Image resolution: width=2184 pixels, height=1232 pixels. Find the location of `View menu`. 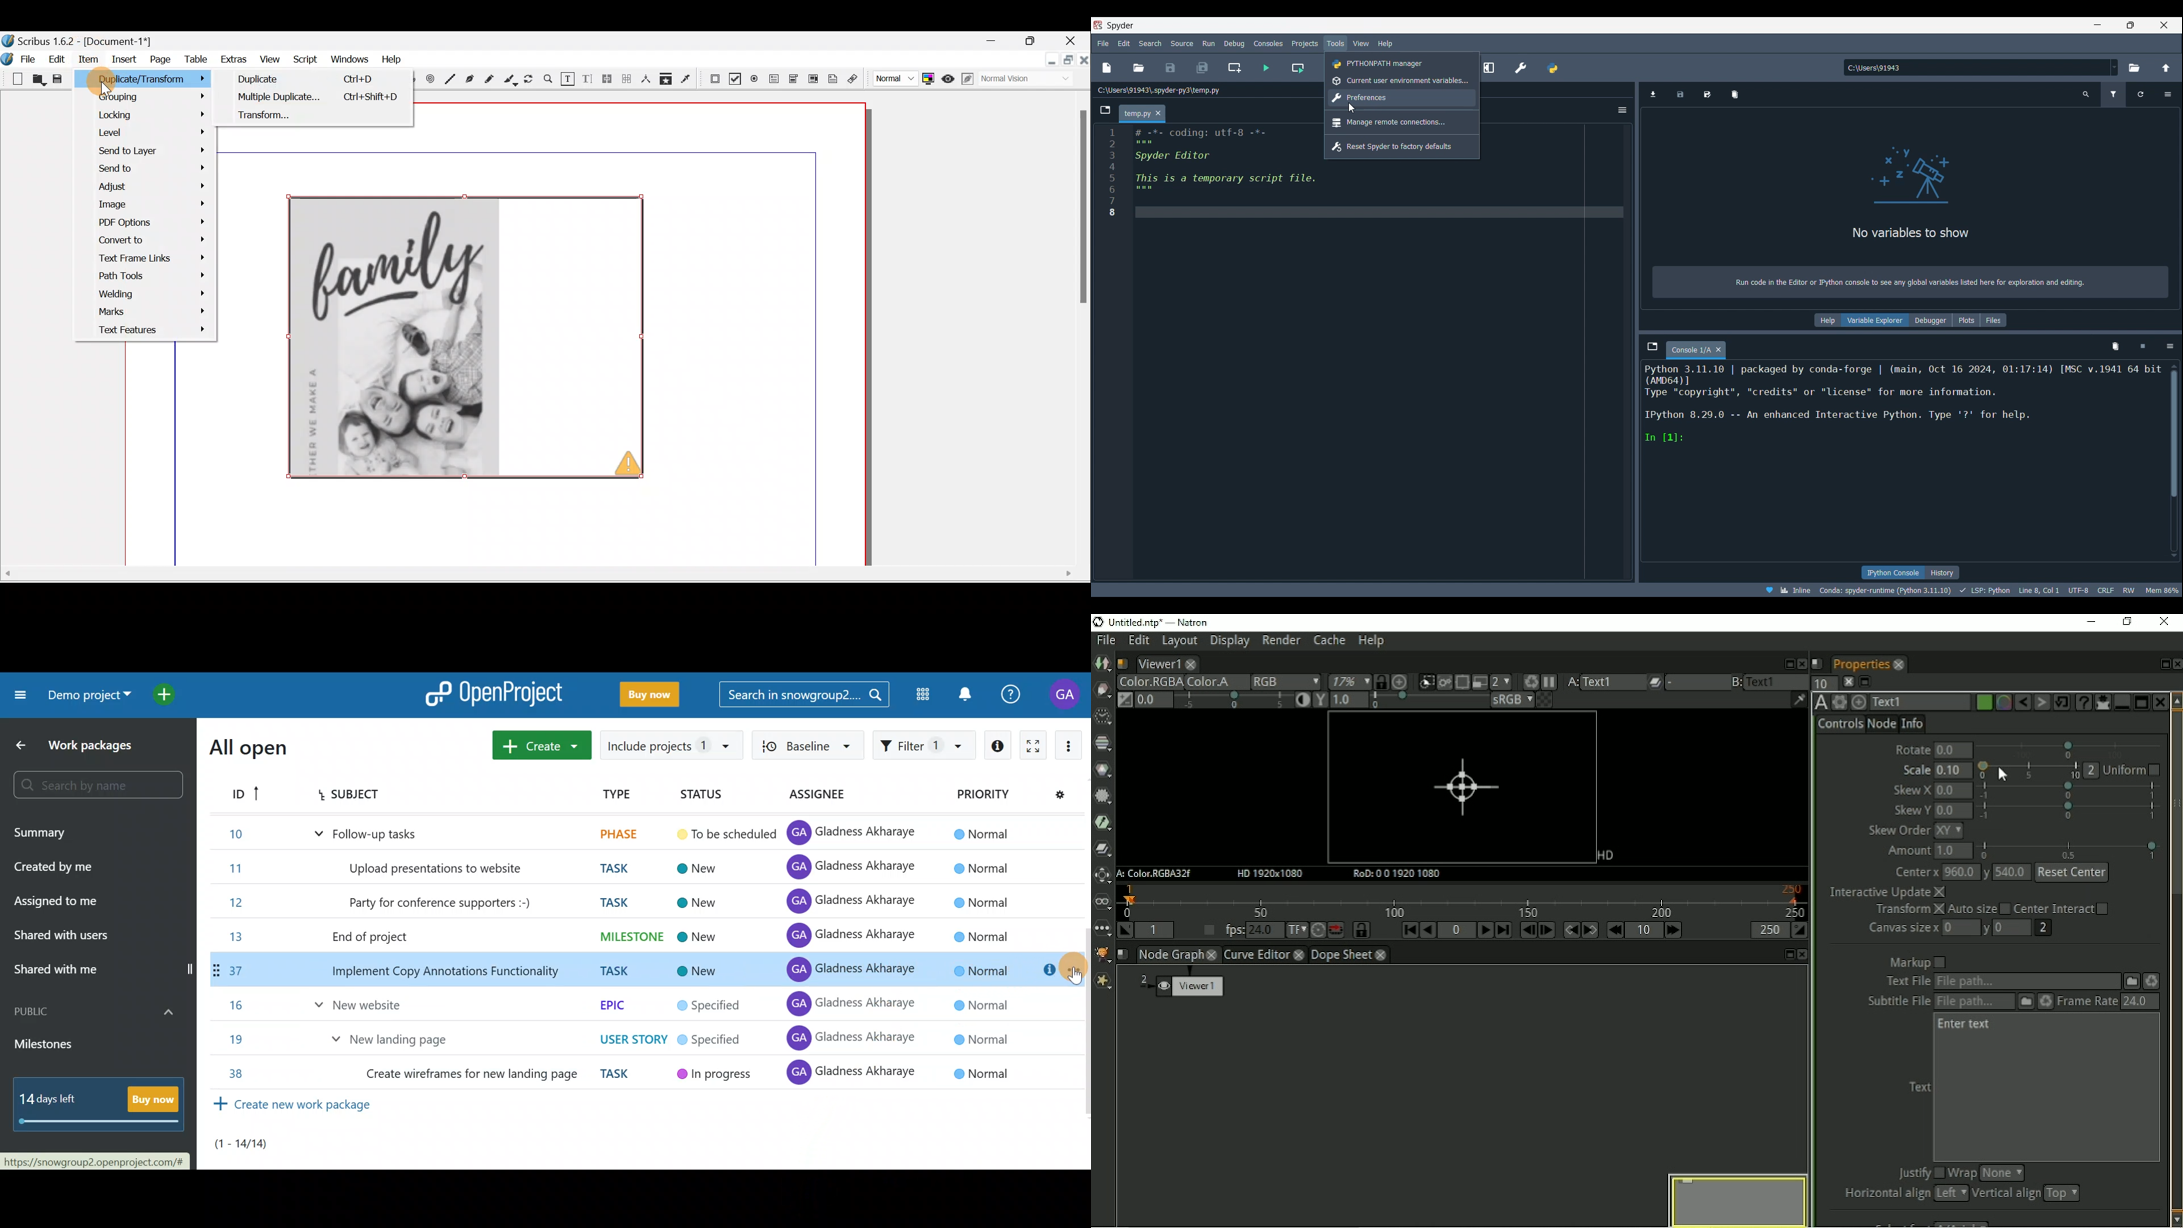

View menu is located at coordinates (1361, 44).